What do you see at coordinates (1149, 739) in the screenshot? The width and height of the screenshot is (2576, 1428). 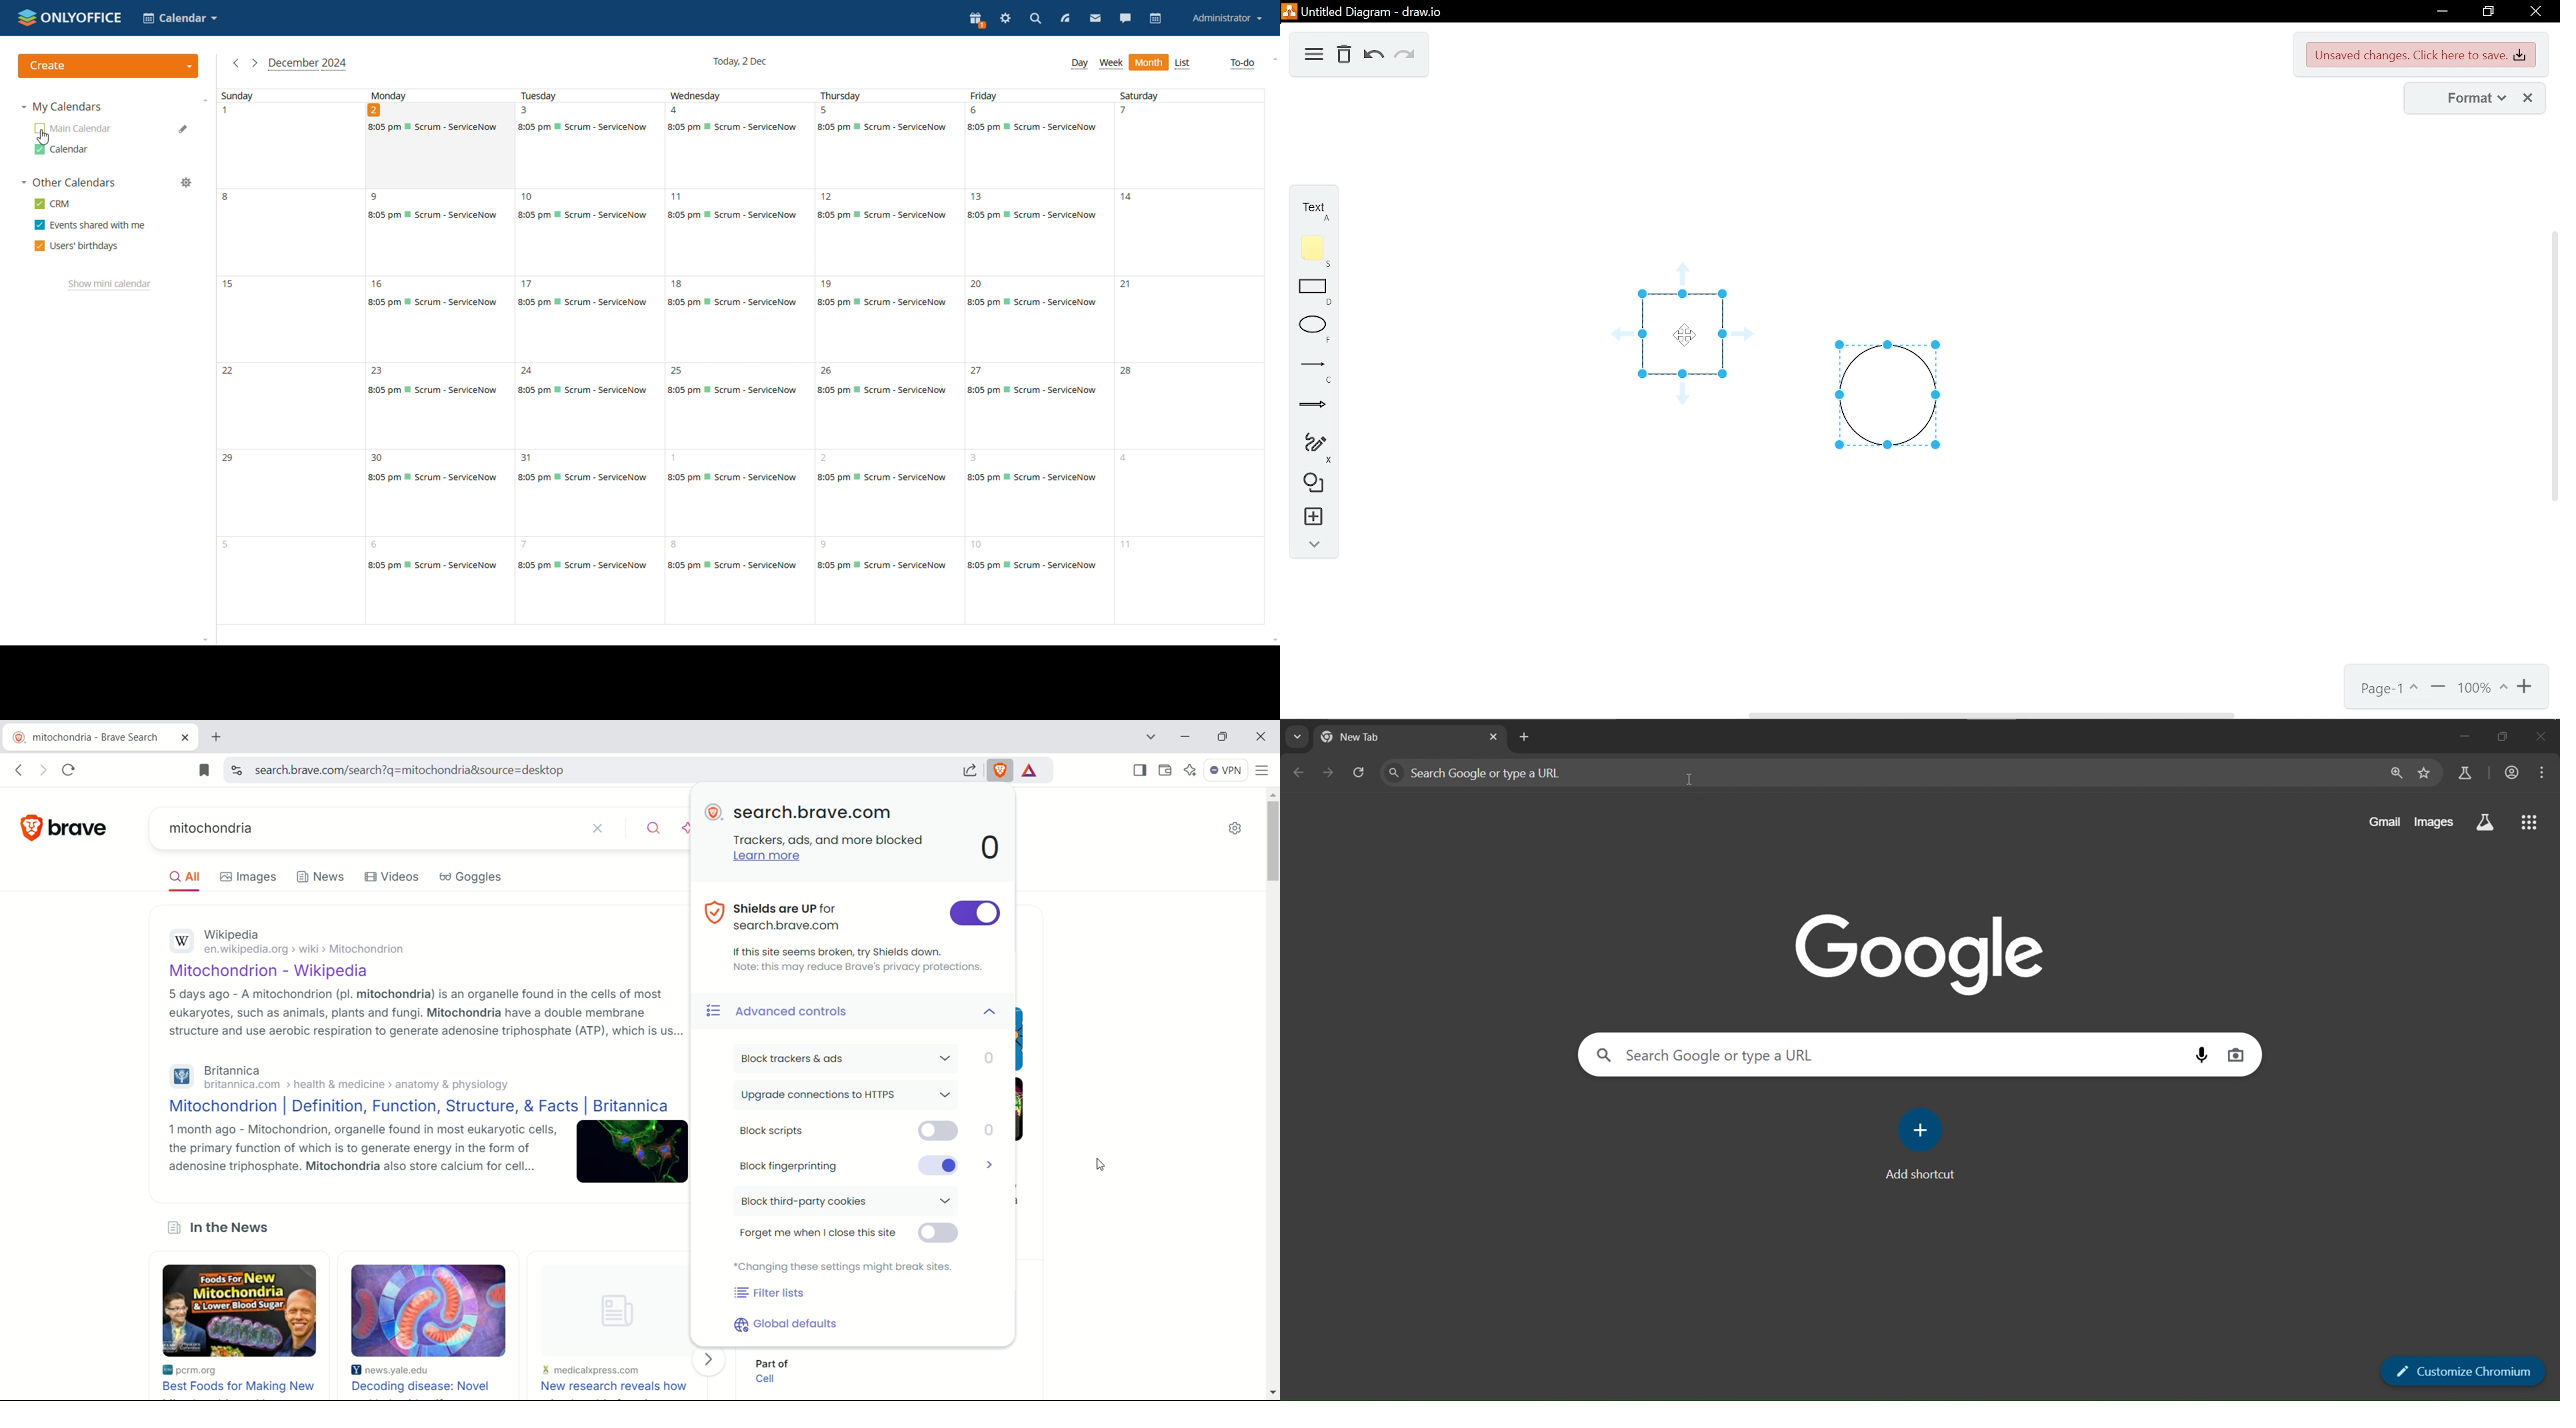 I see `search tab` at bounding box center [1149, 739].